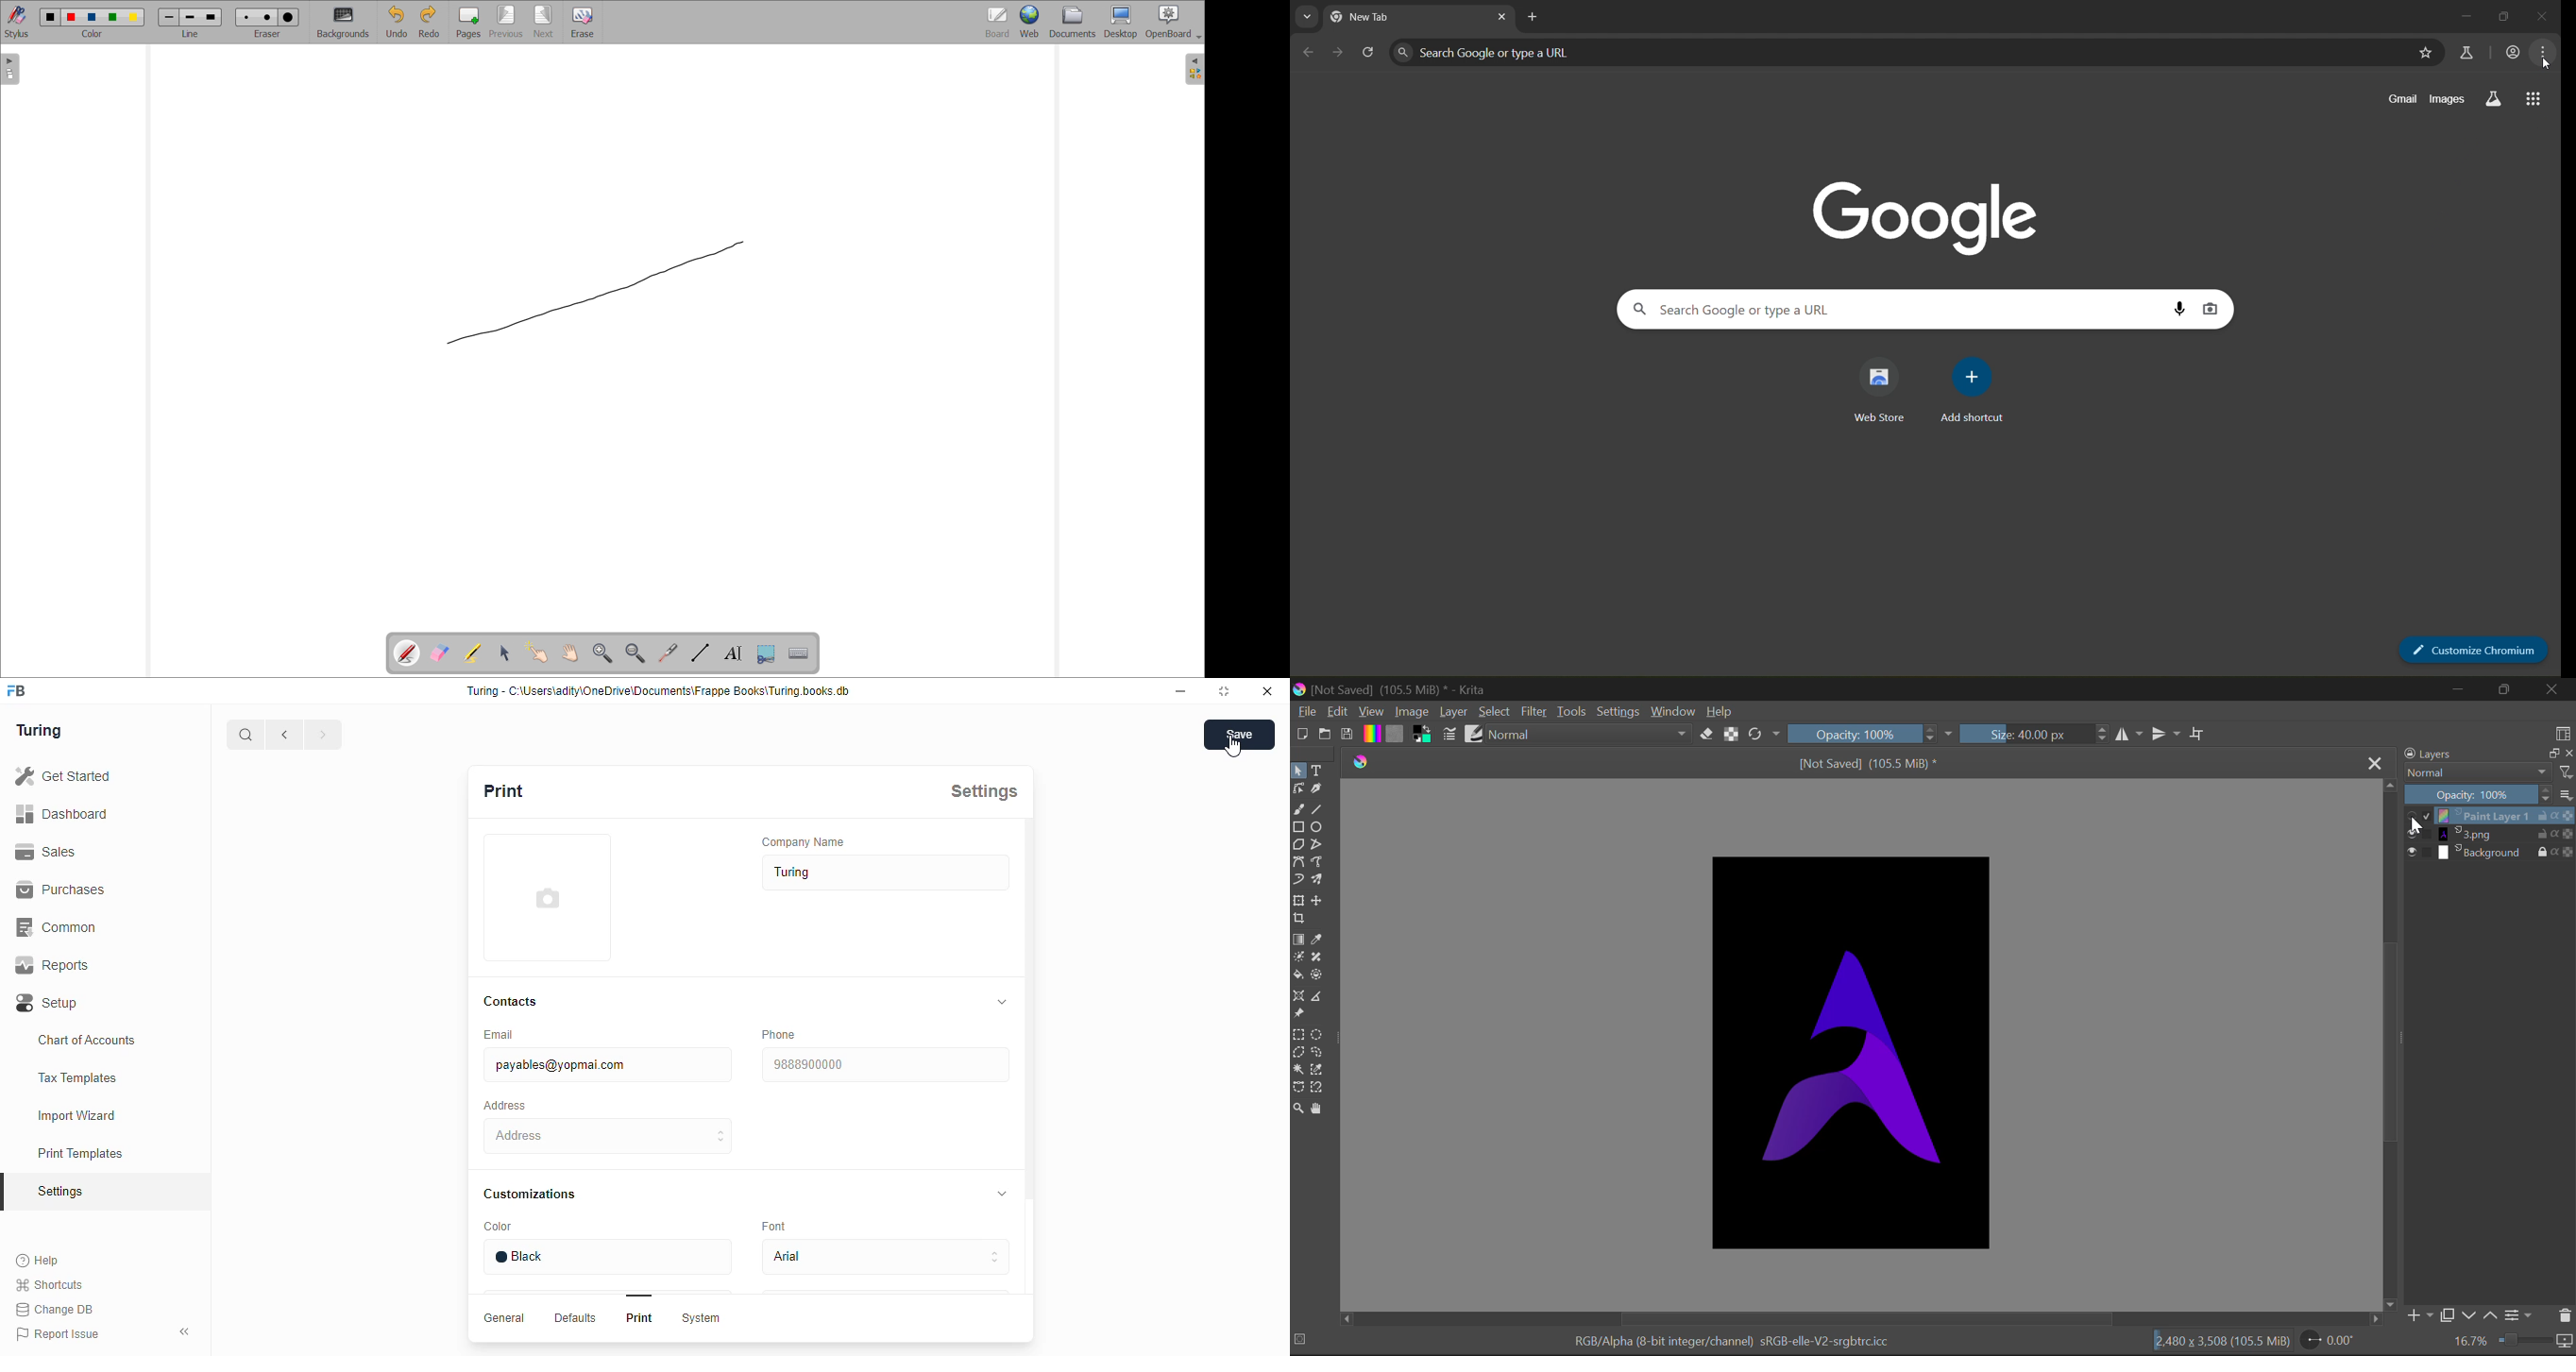 This screenshot has width=2576, height=1372. I want to click on reload page, so click(1369, 53).